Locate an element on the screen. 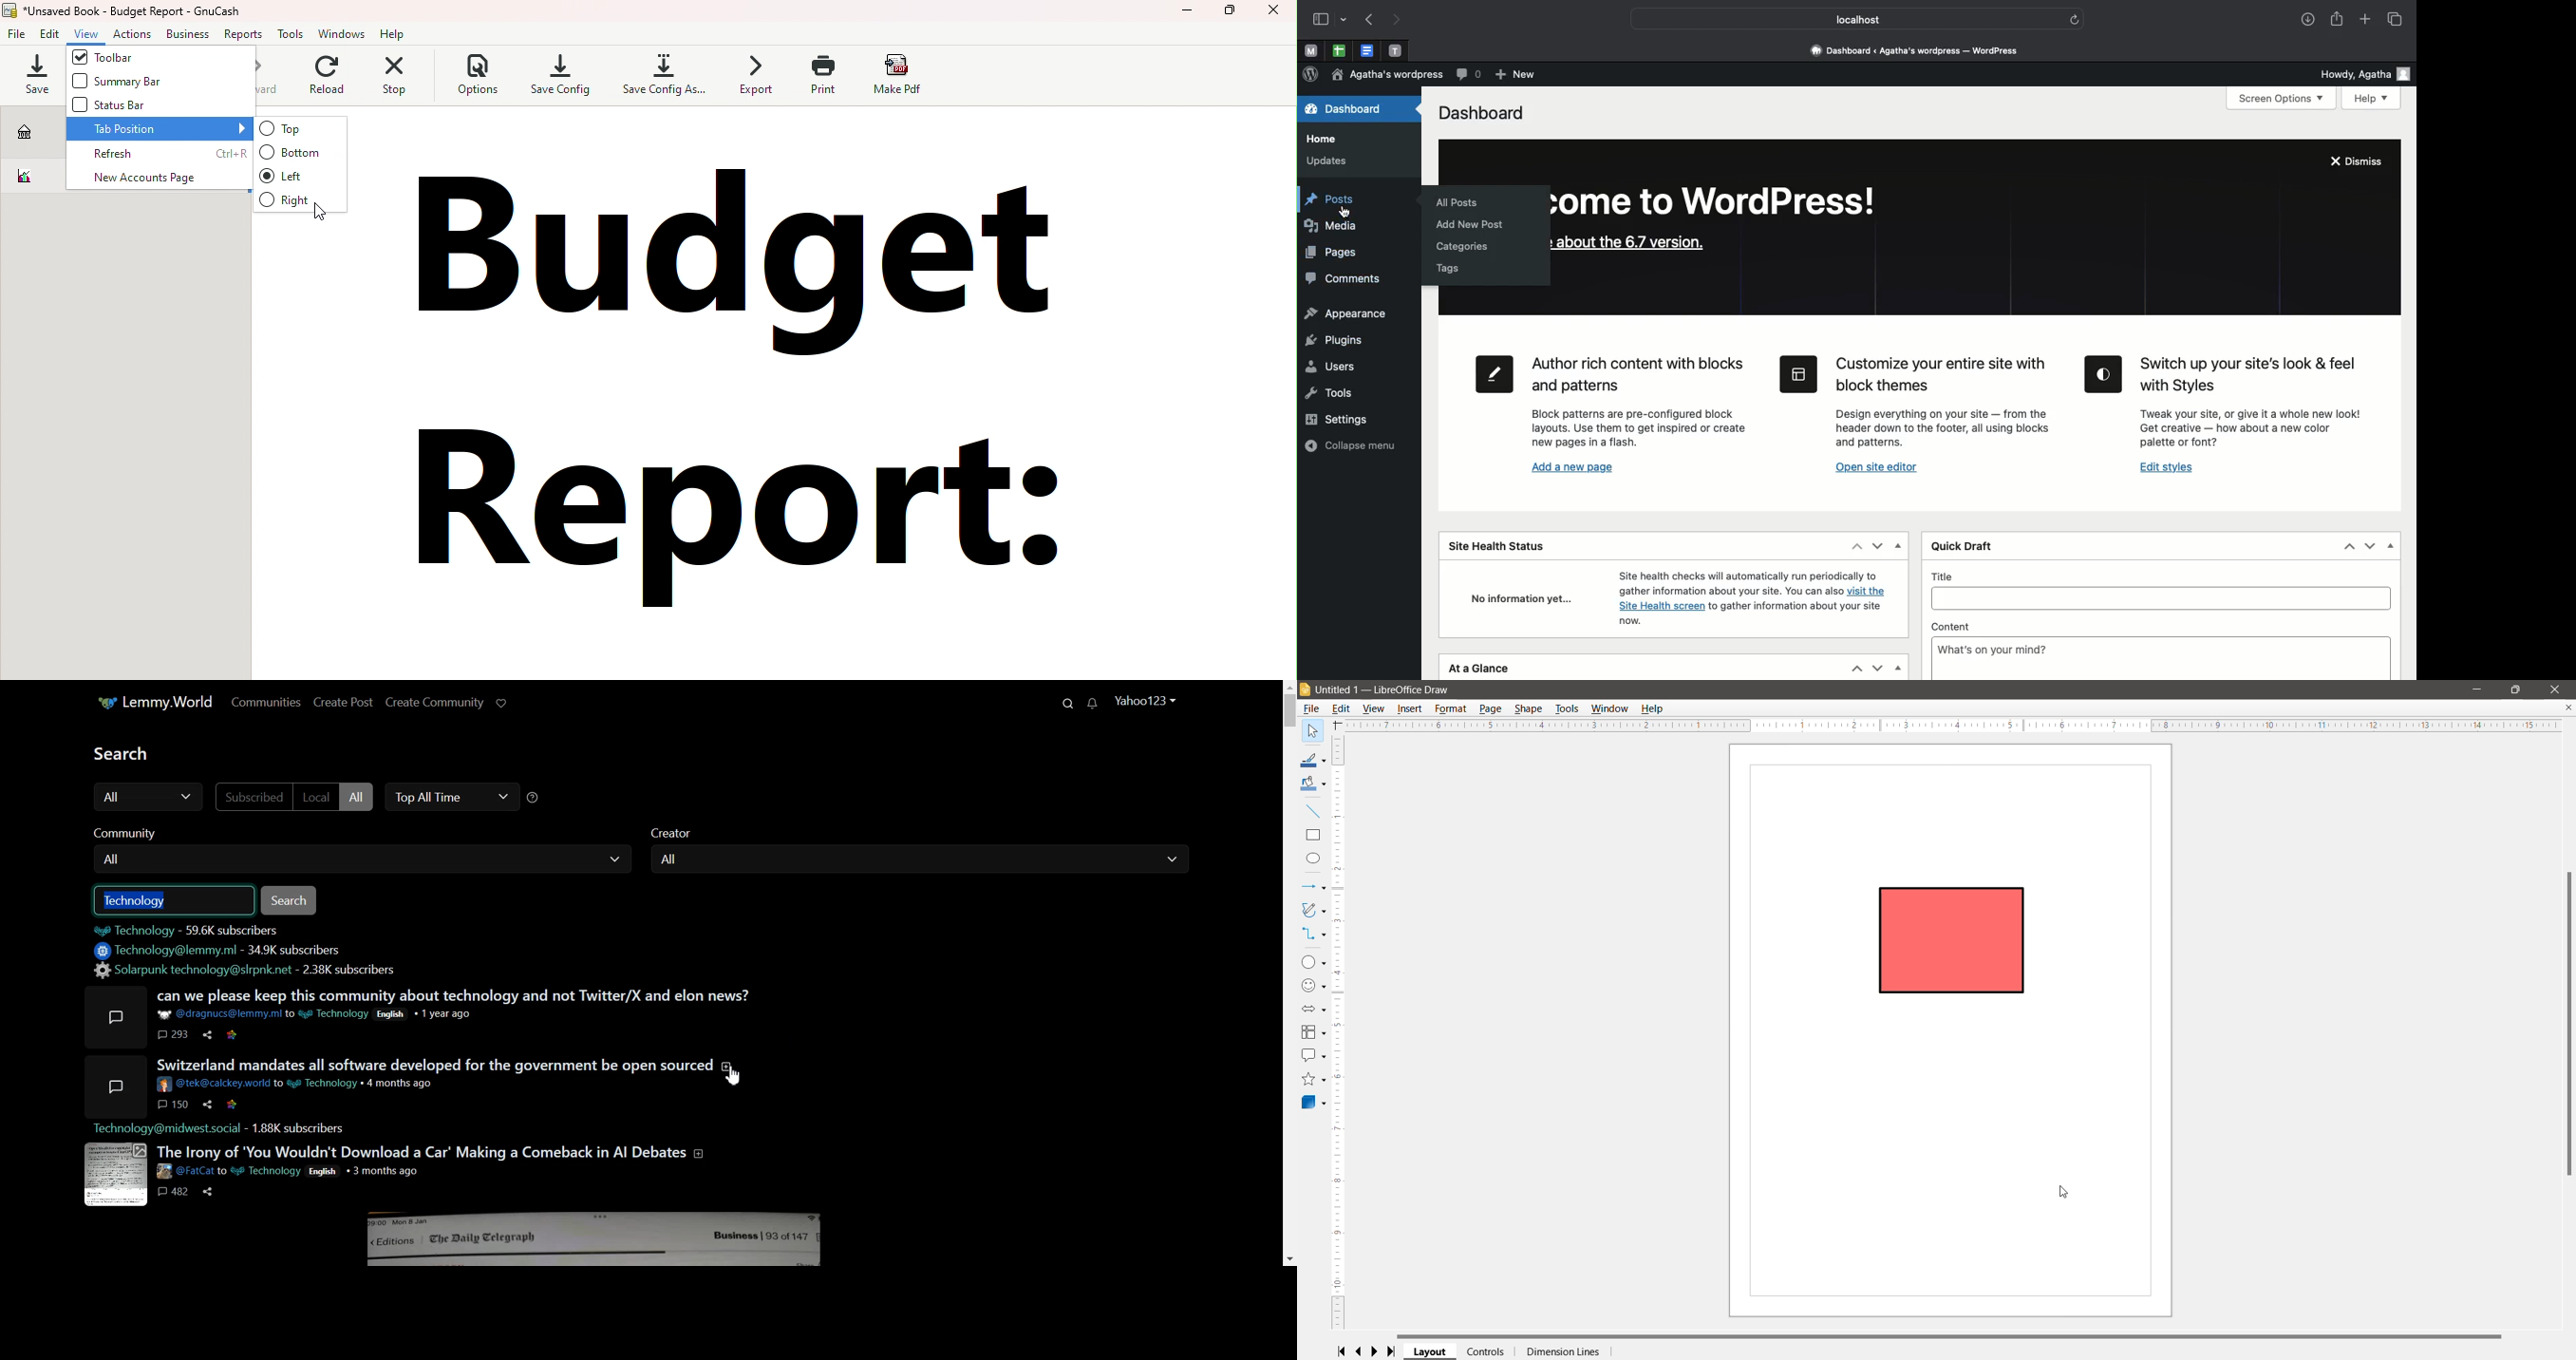 Image resolution: width=2576 pixels, height=1372 pixels. drop-down is located at coordinates (1345, 21).